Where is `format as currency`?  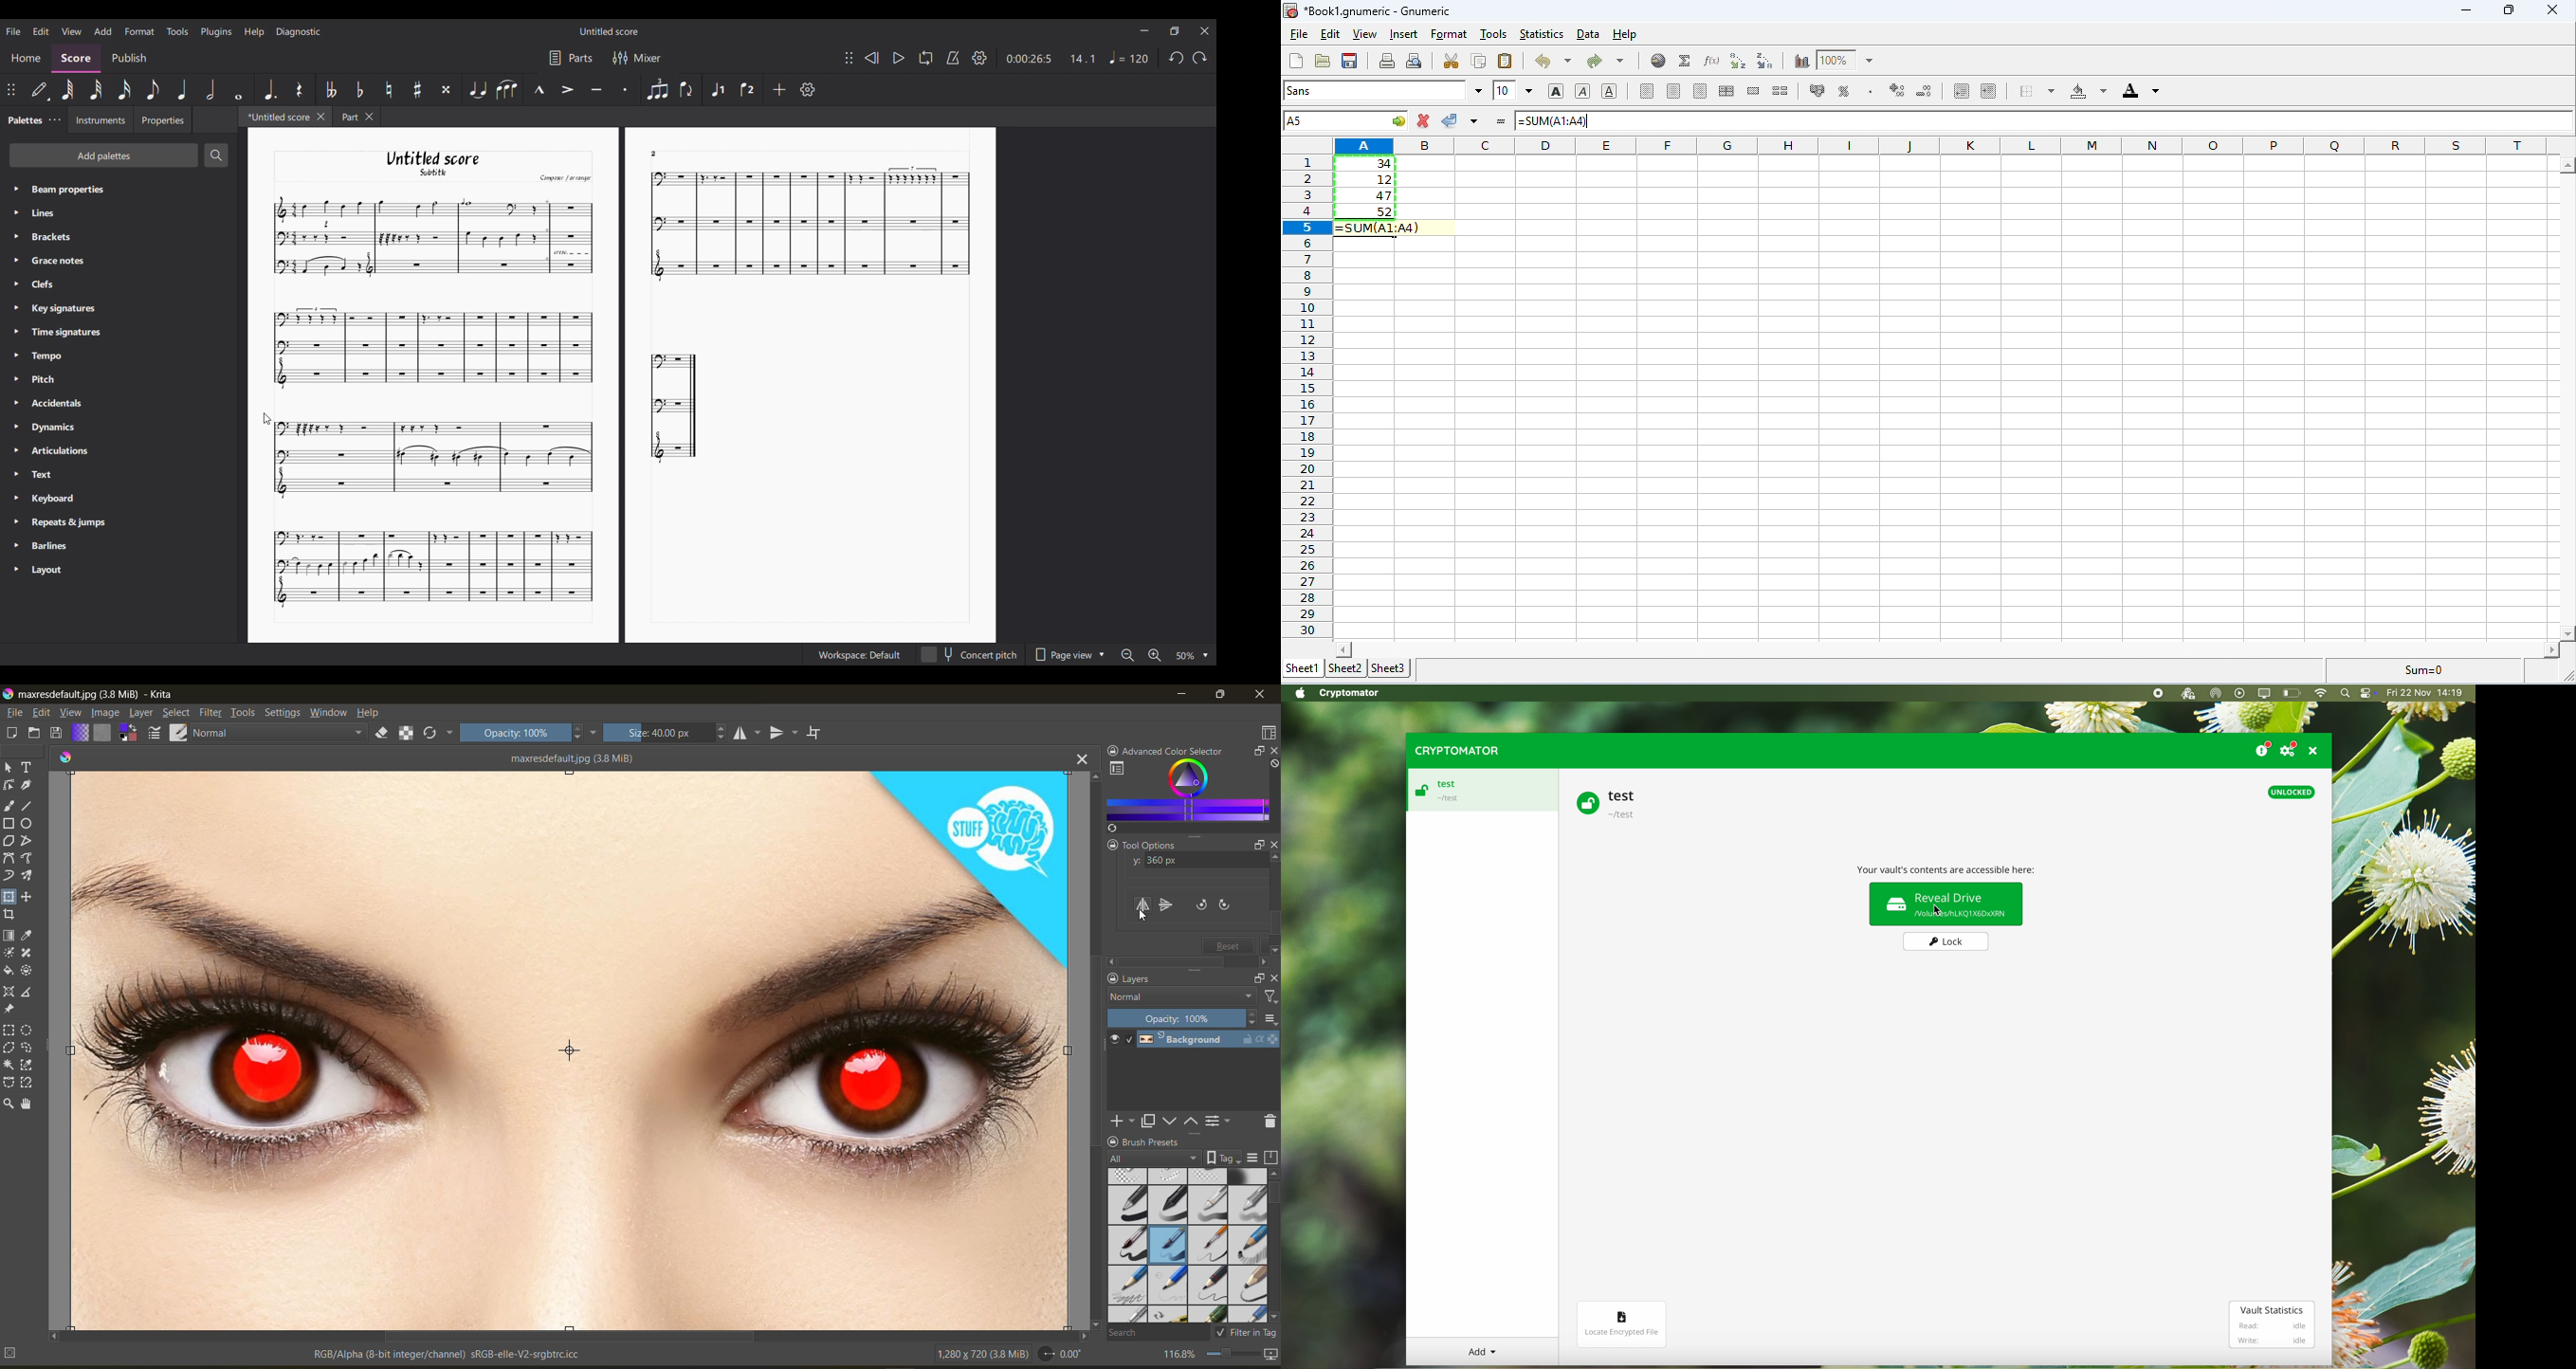
format as currency is located at coordinates (1818, 89).